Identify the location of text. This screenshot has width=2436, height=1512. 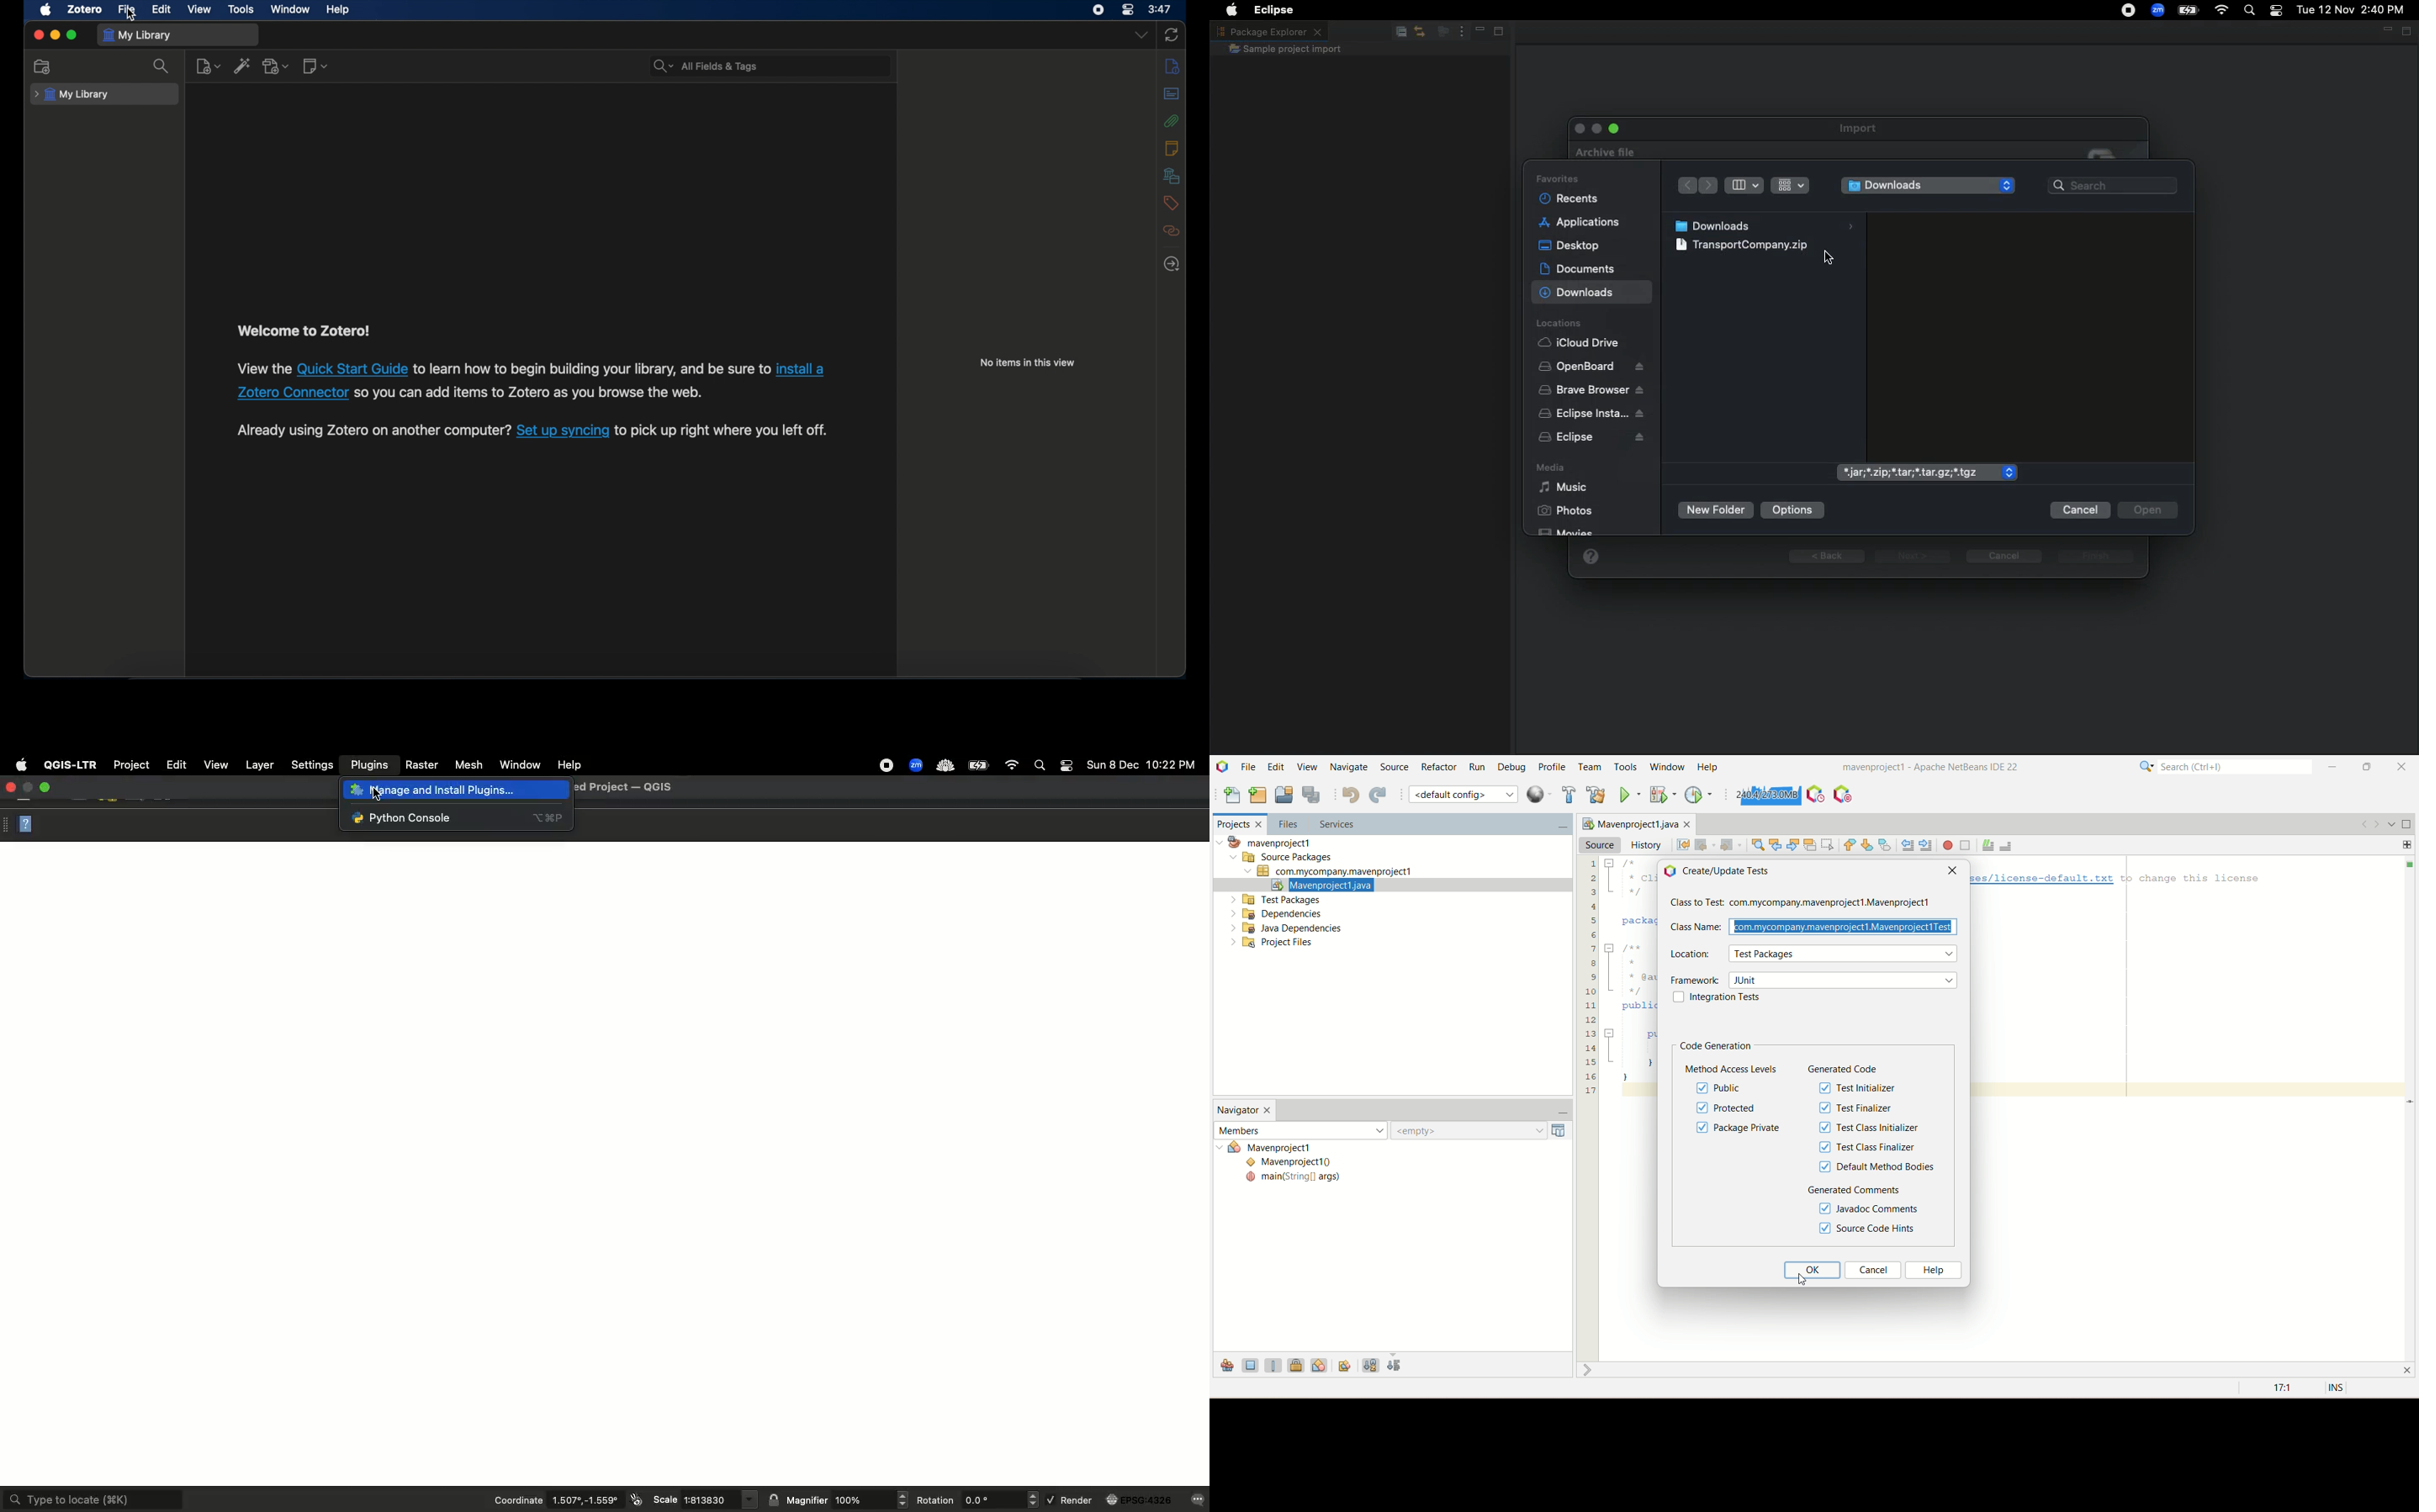
(532, 394).